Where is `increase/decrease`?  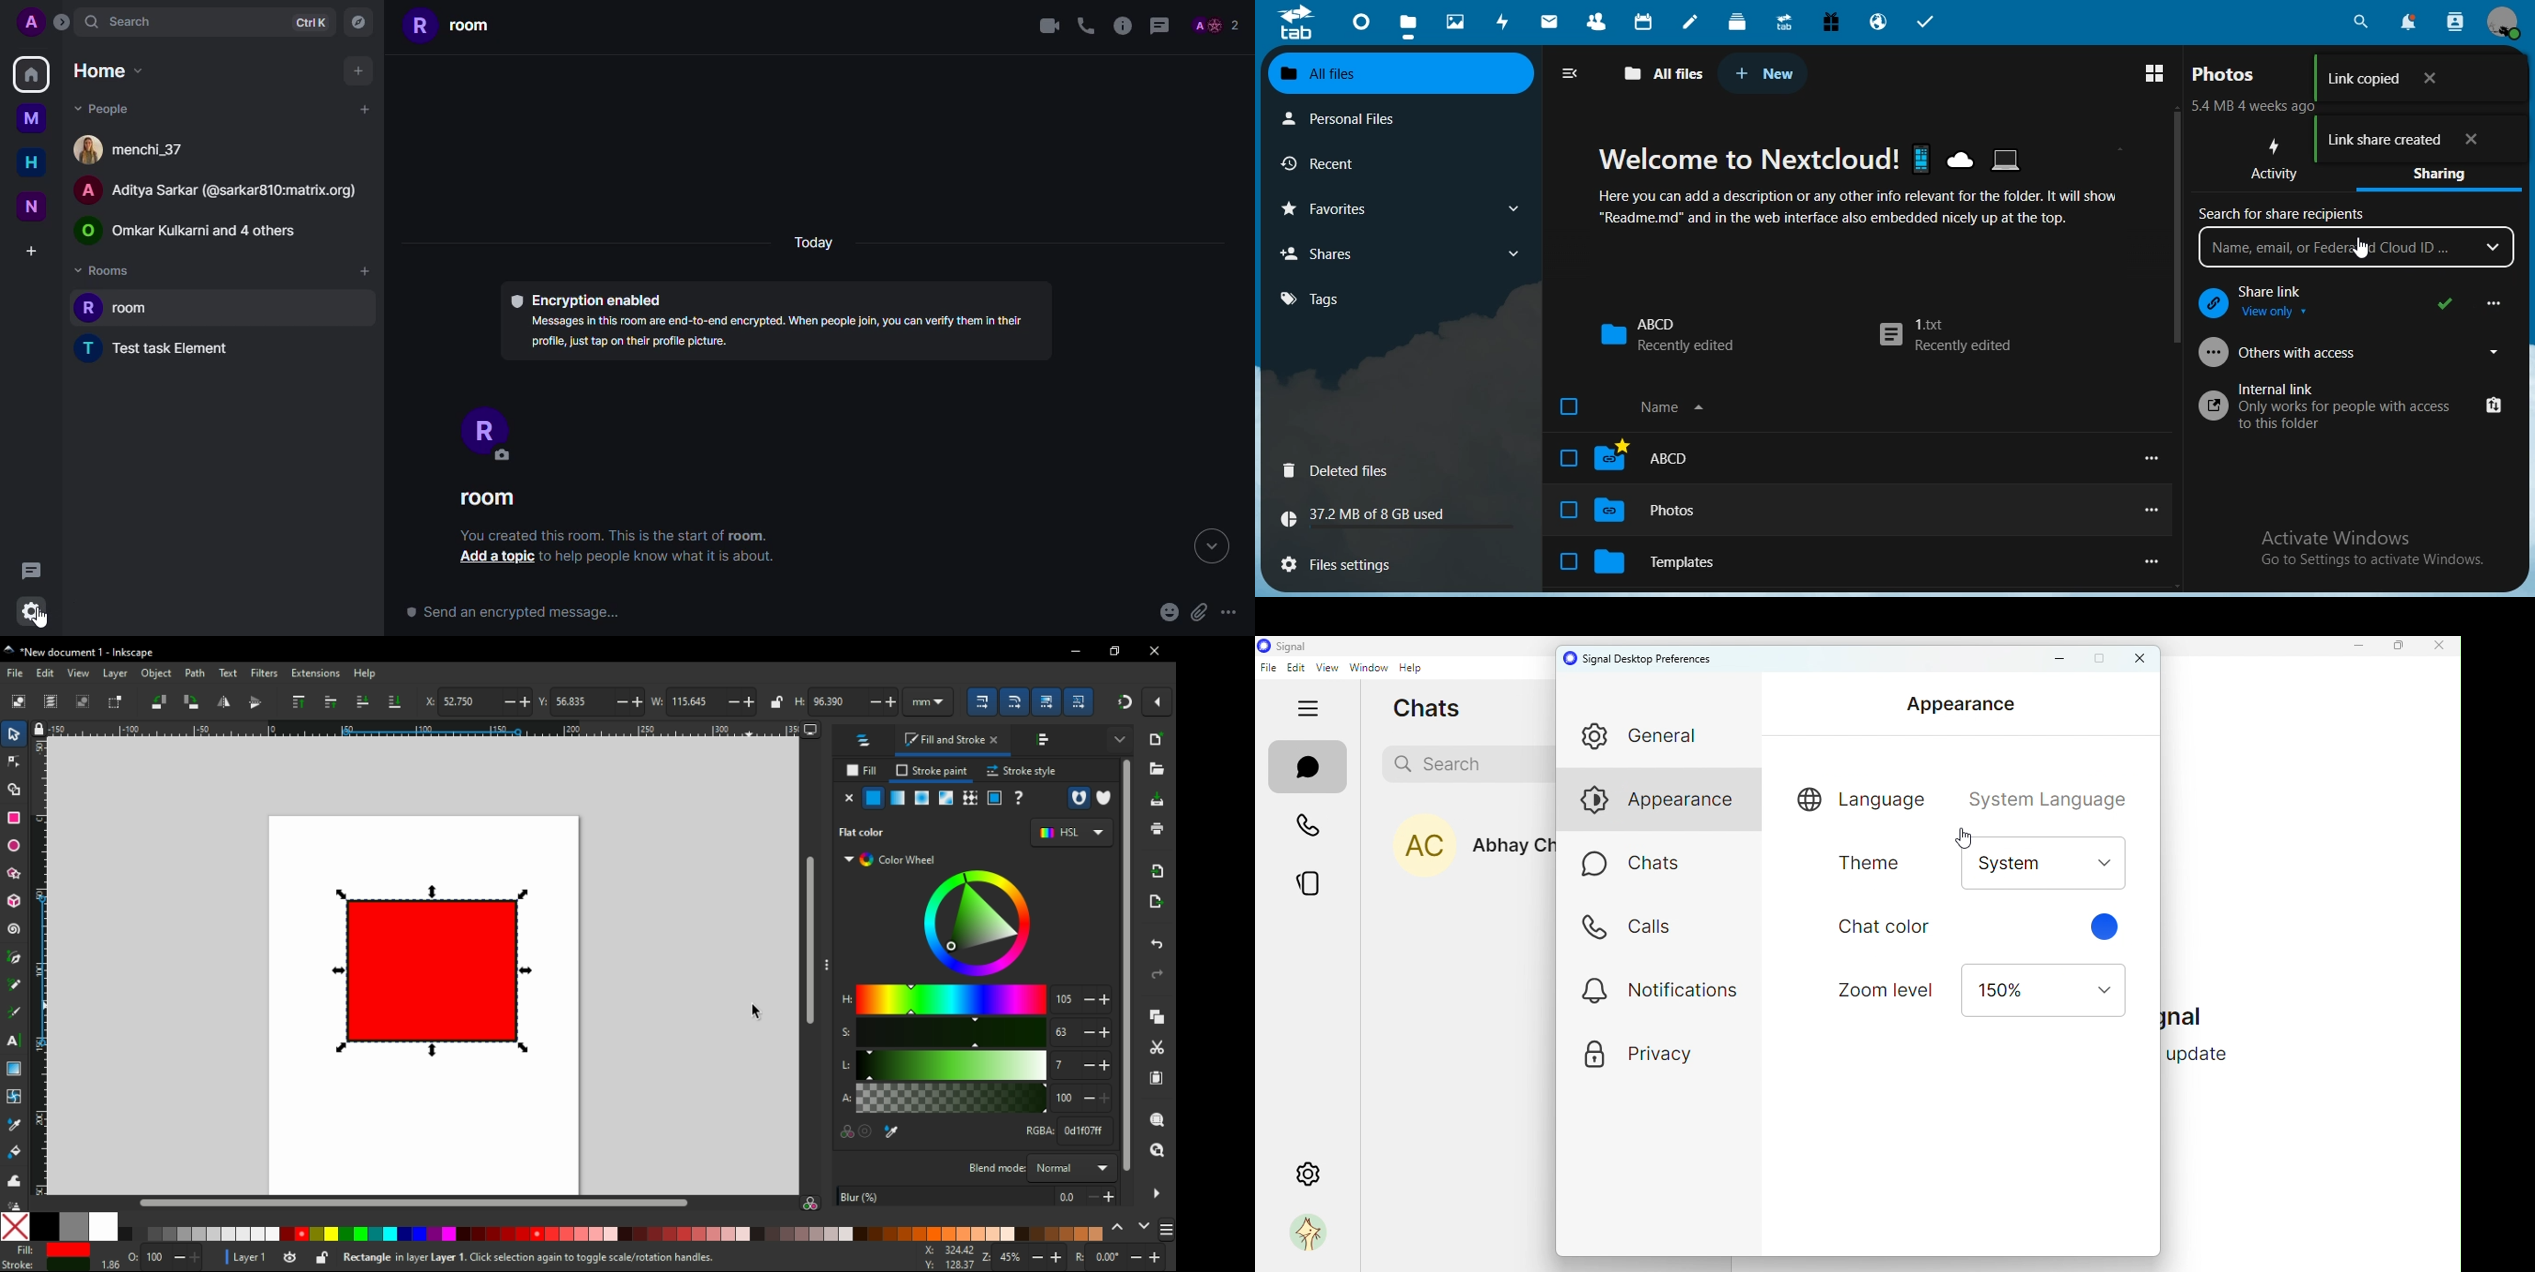 increase/decrease is located at coordinates (1097, 1000).